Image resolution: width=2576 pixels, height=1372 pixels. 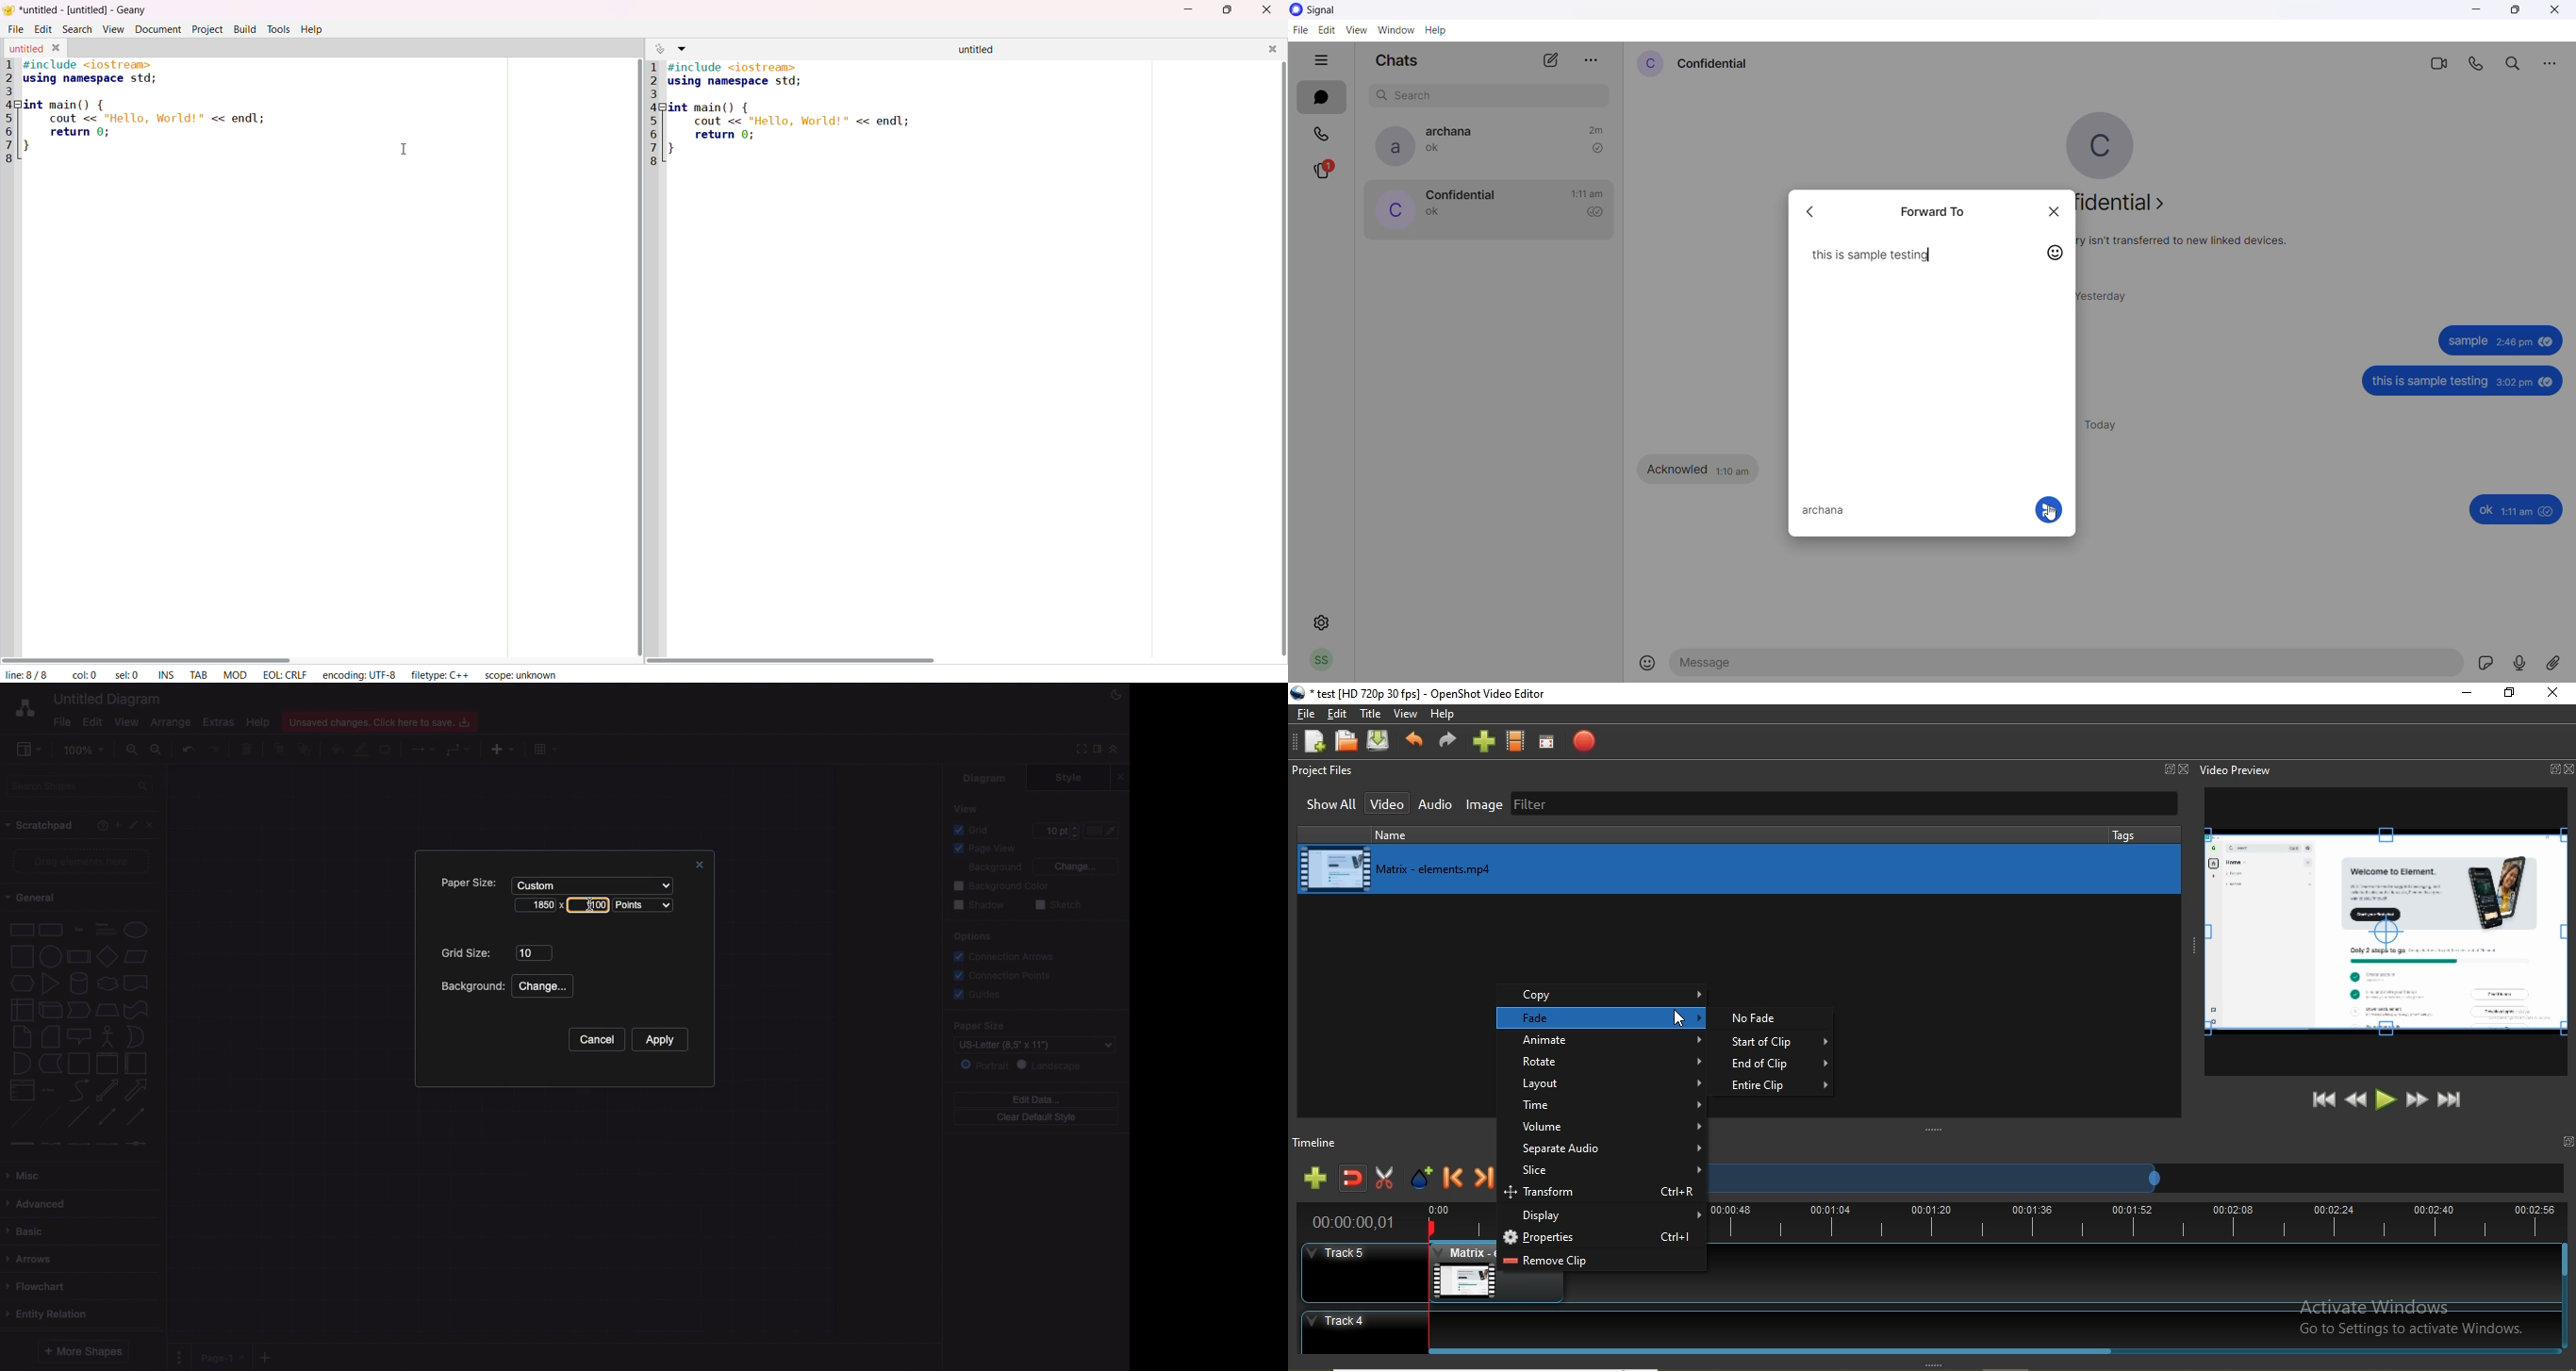 What do you see at coordinates (106, 984) in the screenshot?
I see `Cloud` at bounding box center [106, 984].